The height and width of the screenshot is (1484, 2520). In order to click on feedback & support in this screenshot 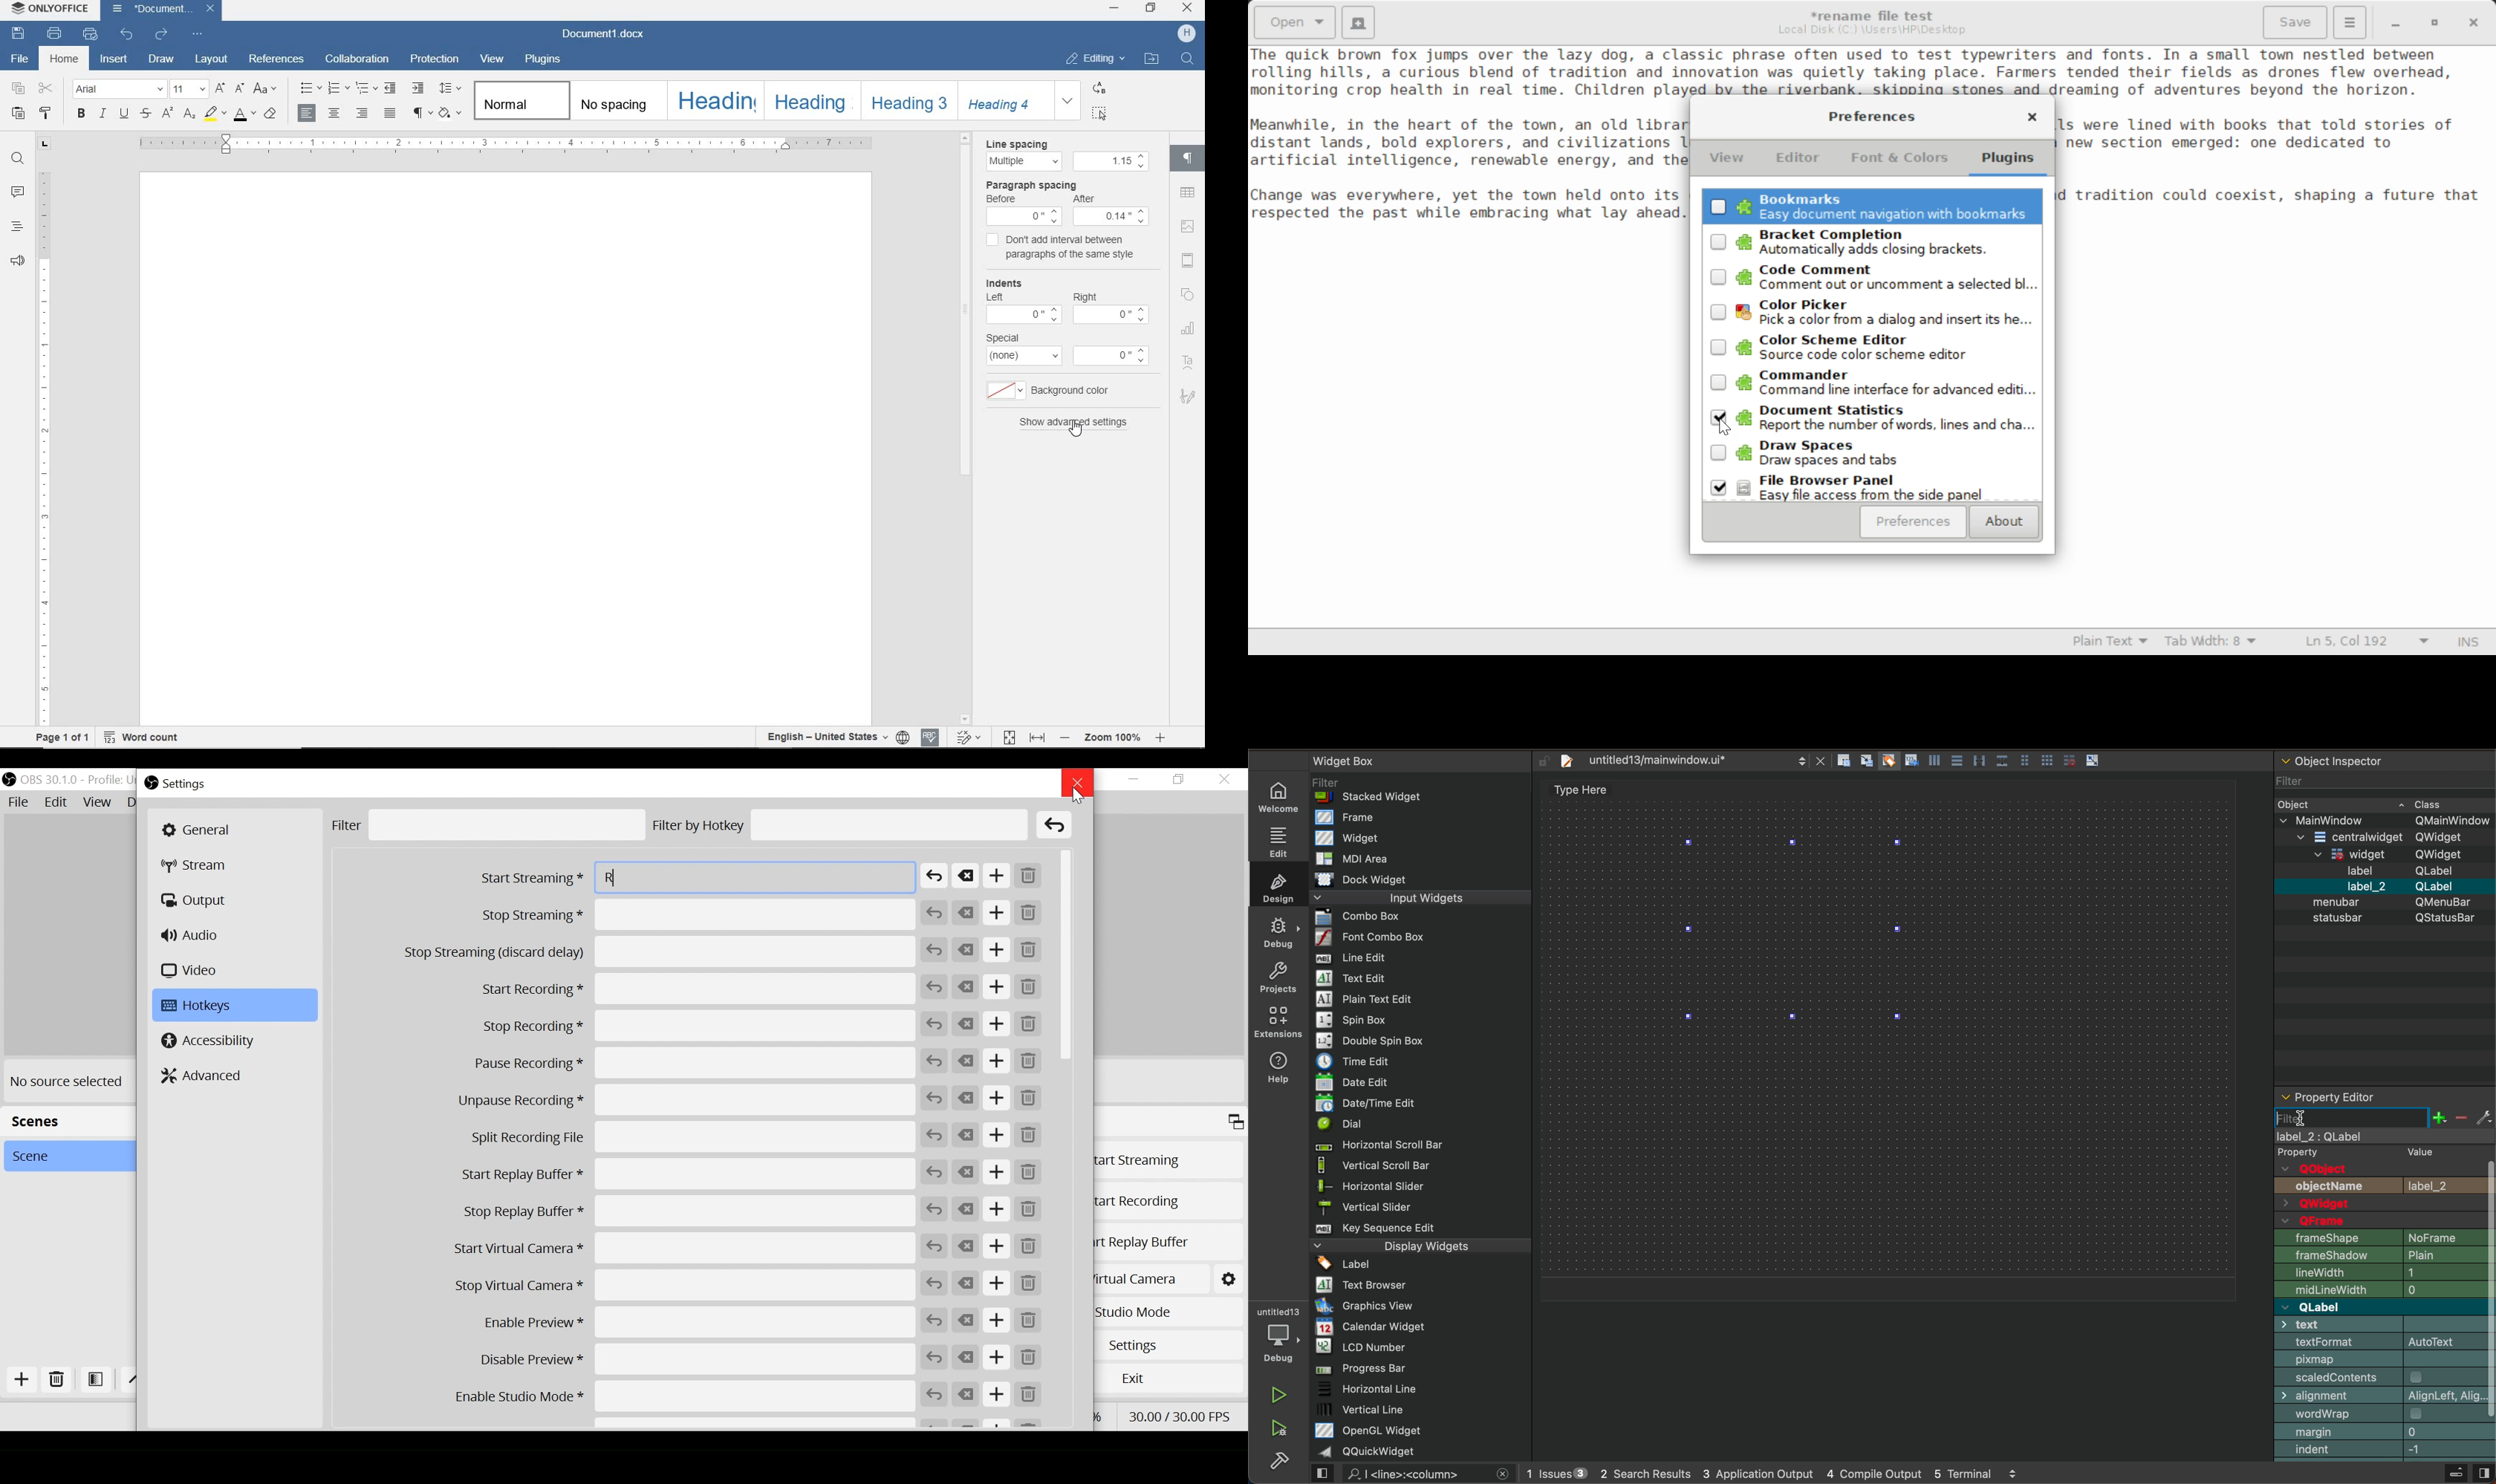, I will do `click(15, 260)`.